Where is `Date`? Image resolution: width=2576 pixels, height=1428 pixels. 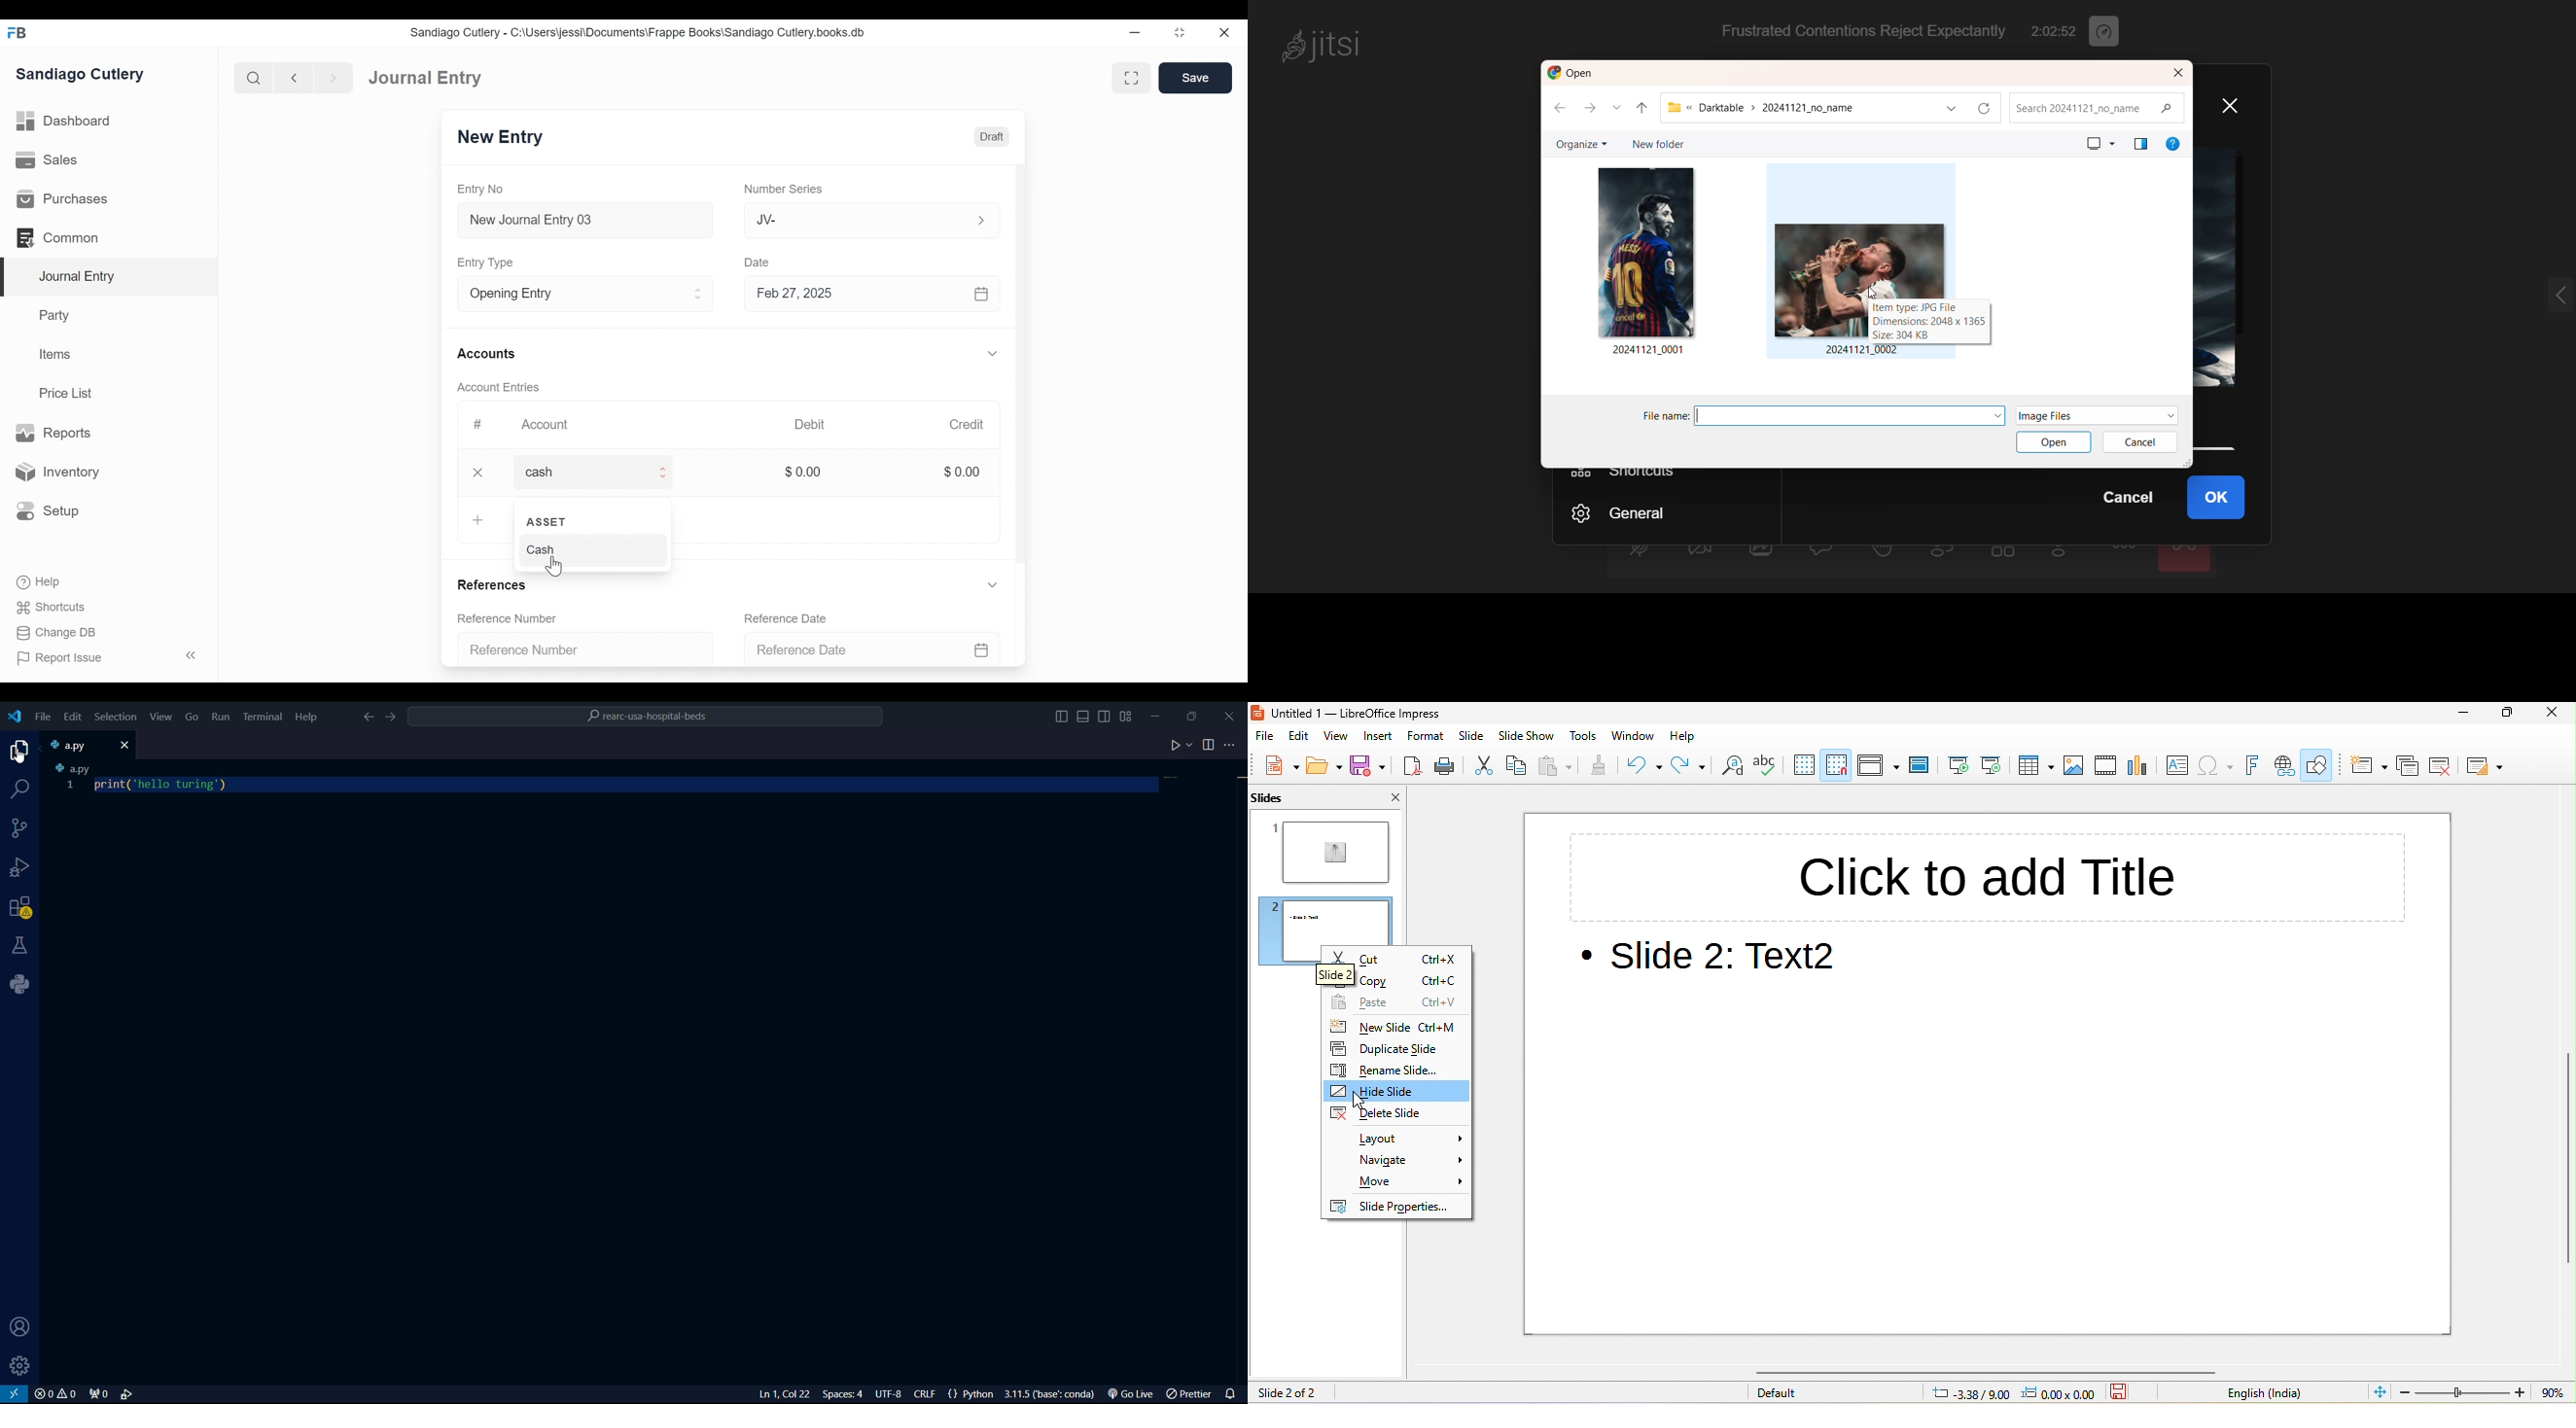 Date is located at coordinates (759, 262).